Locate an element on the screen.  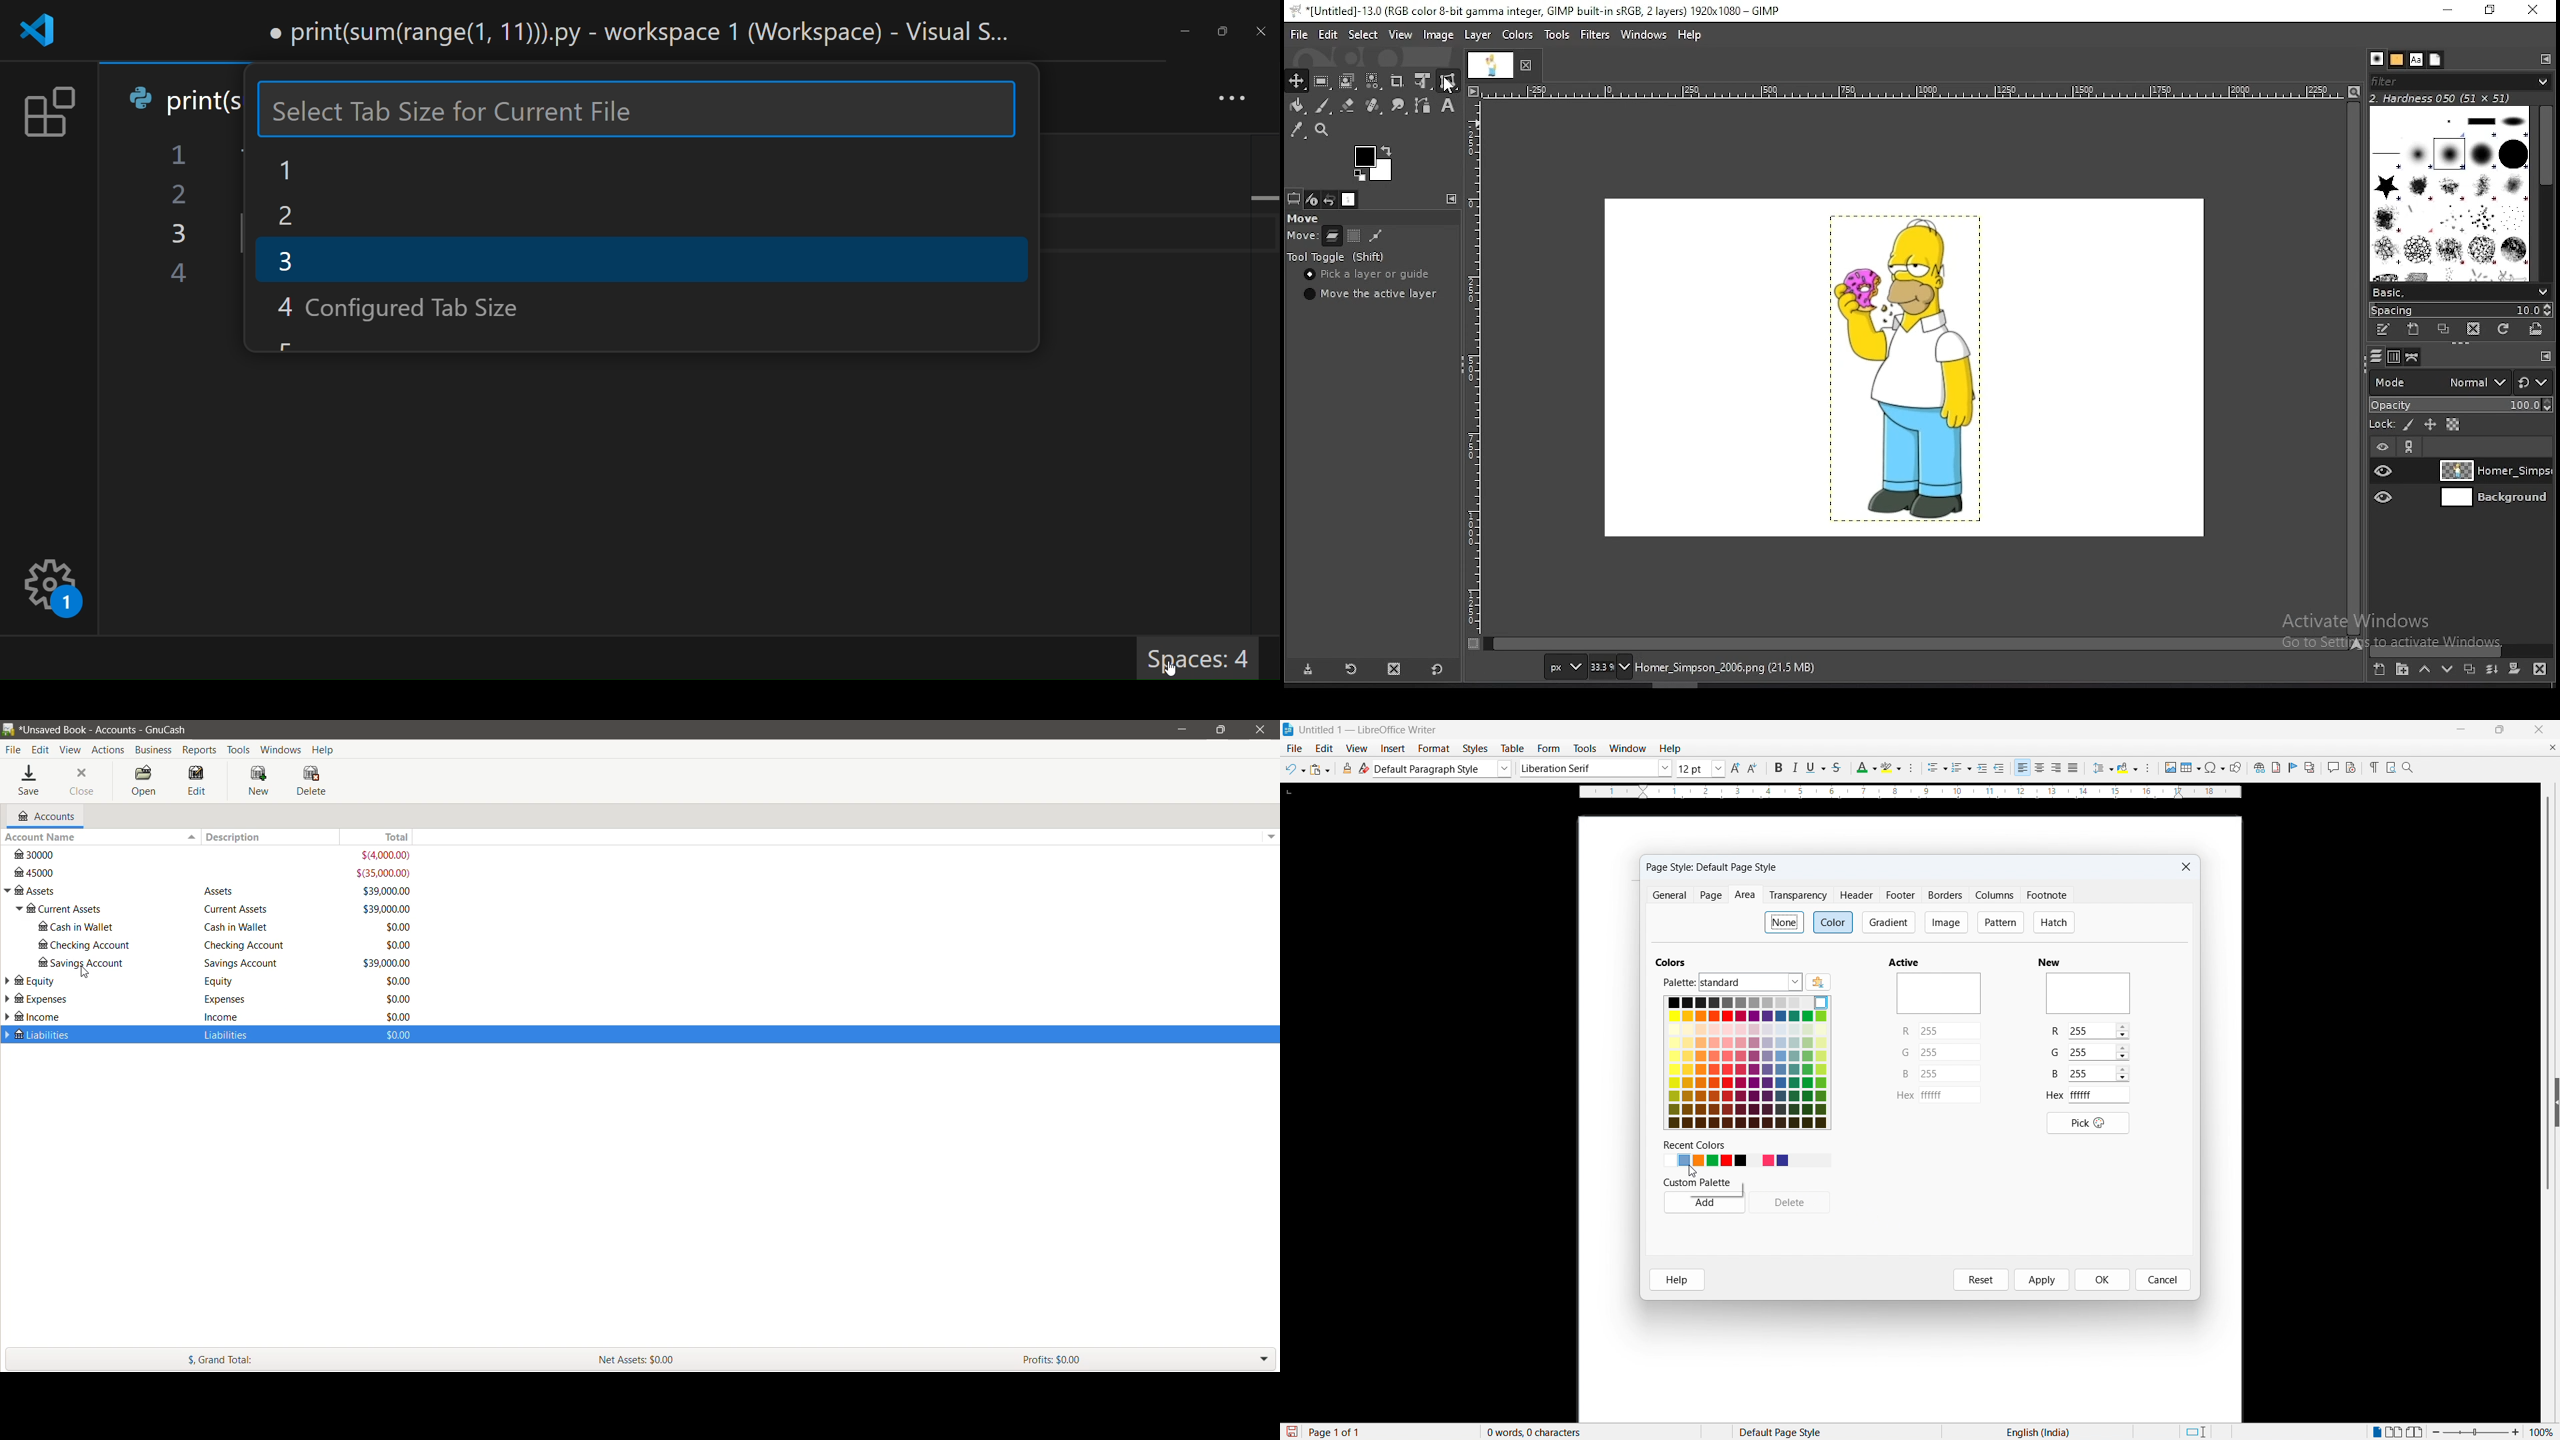
Add symbol  is located at coordinates (2214, 767).